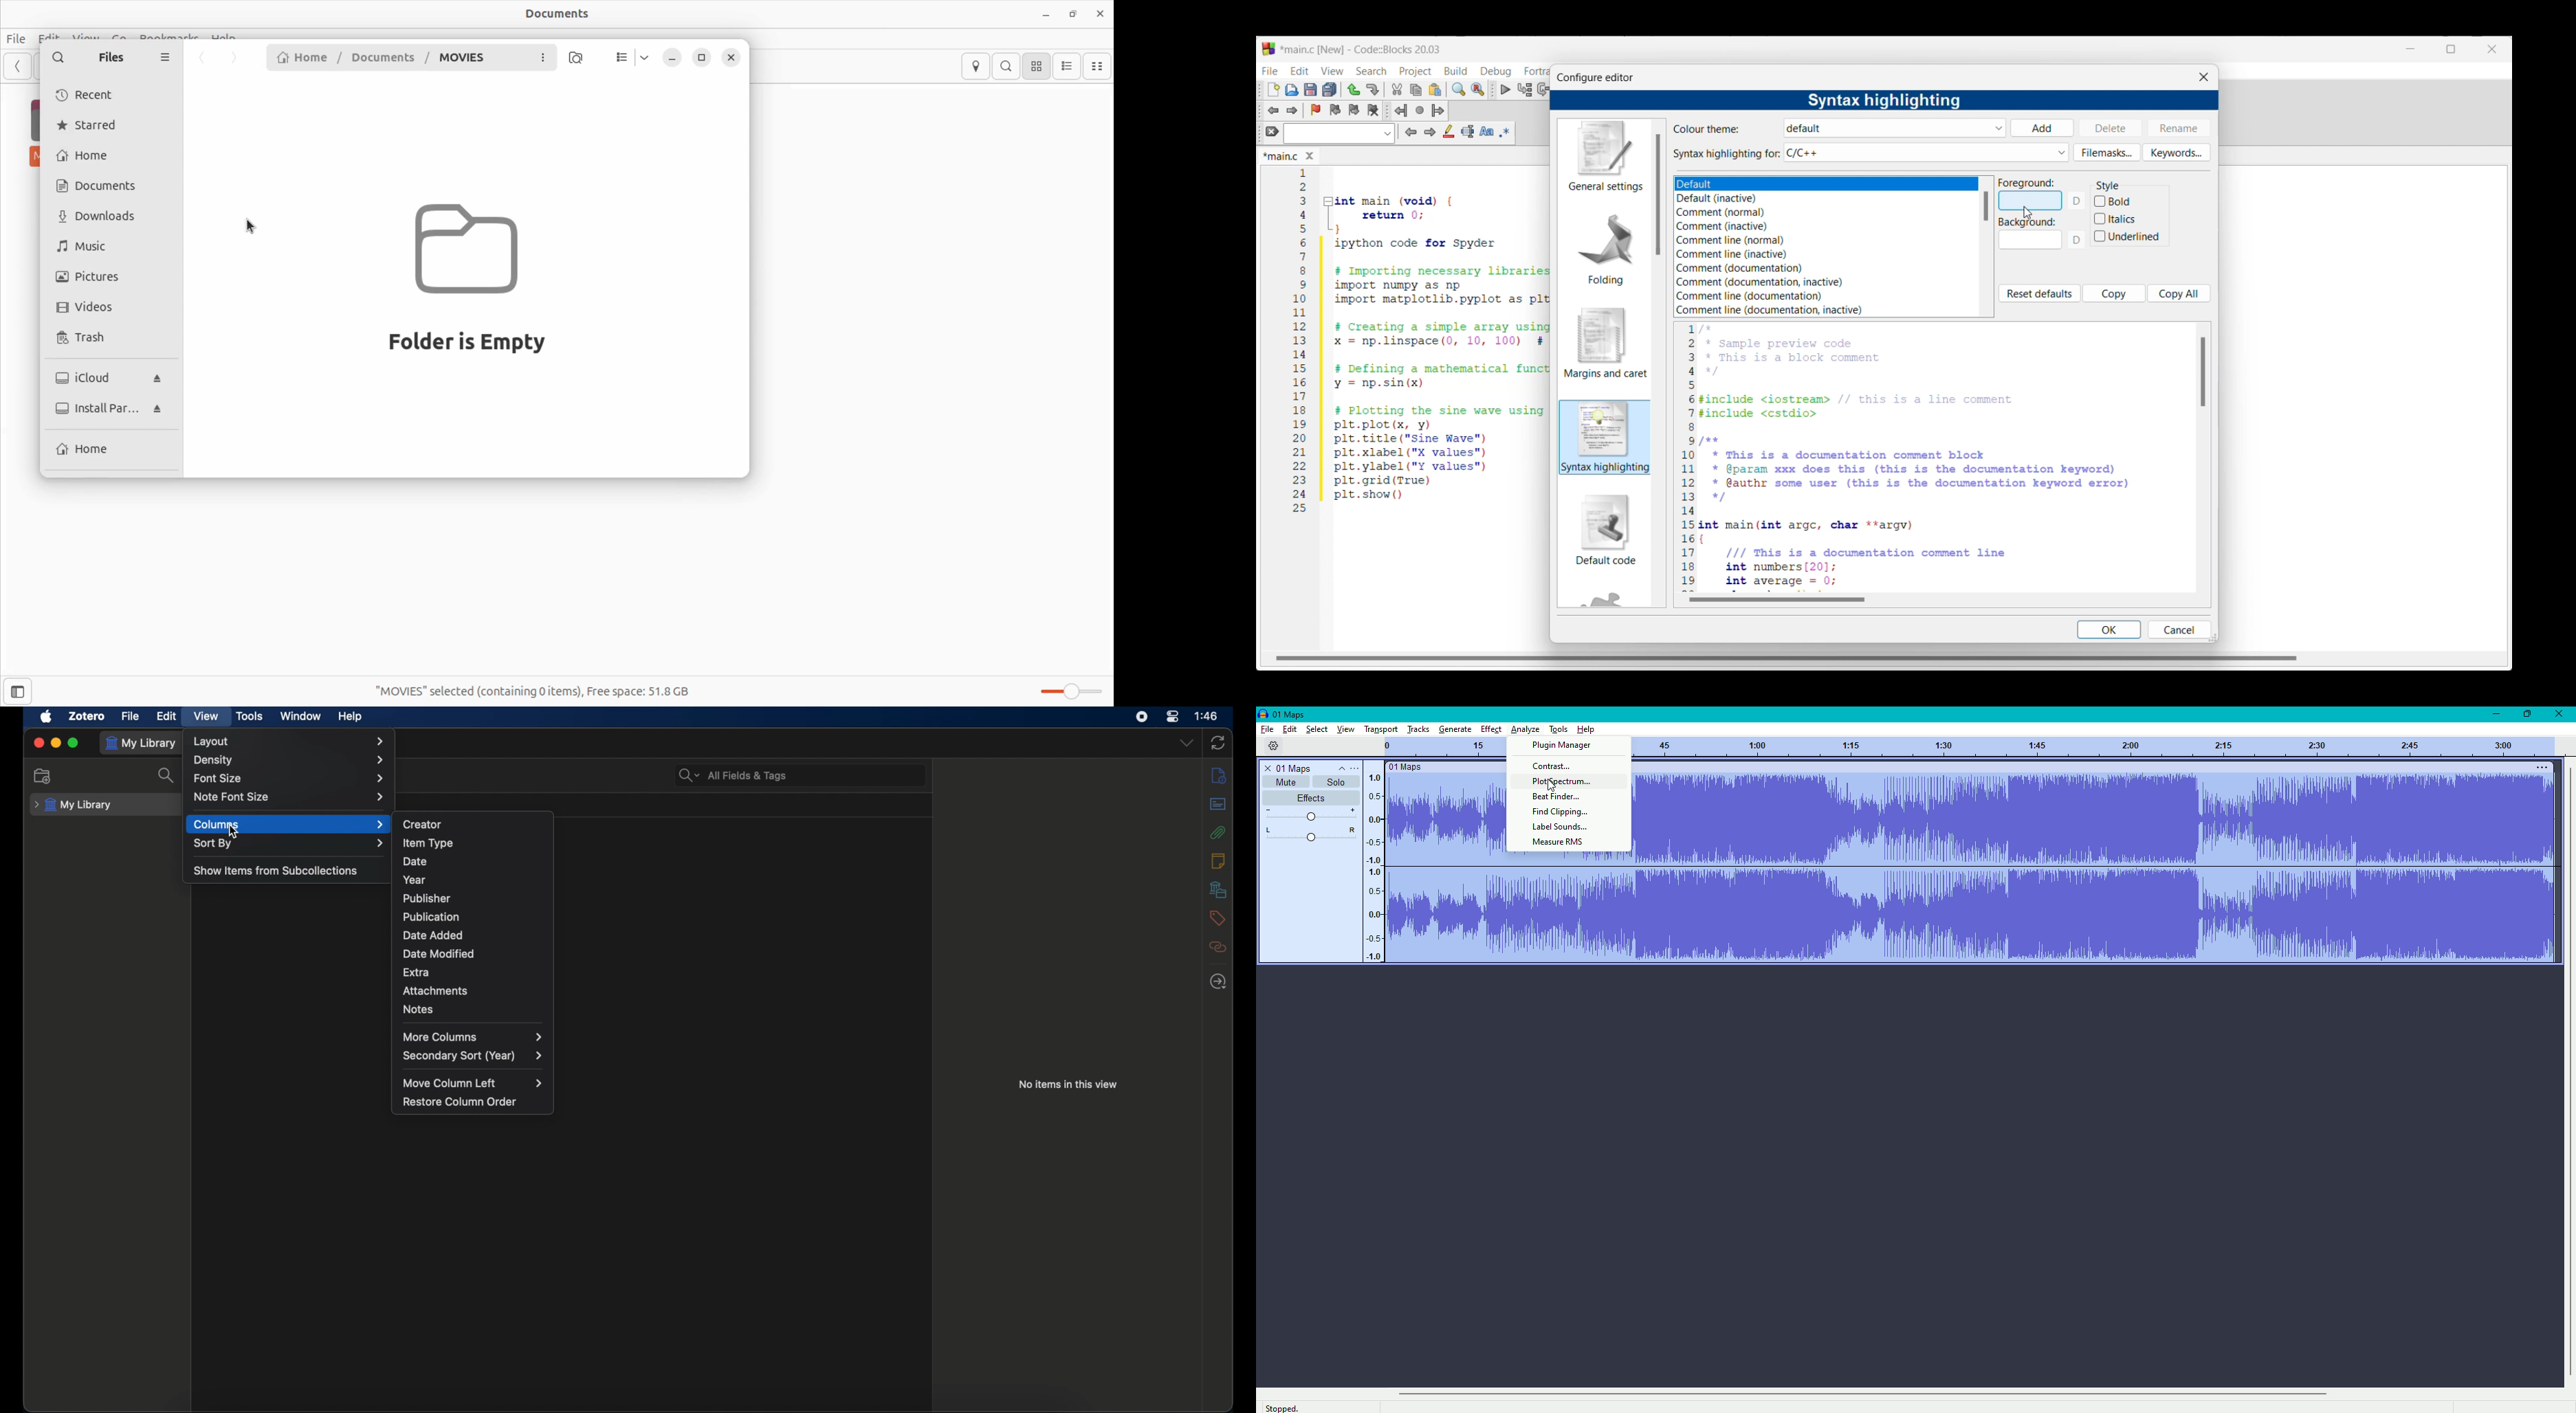  I want to click on Close, so click(2560, 714).